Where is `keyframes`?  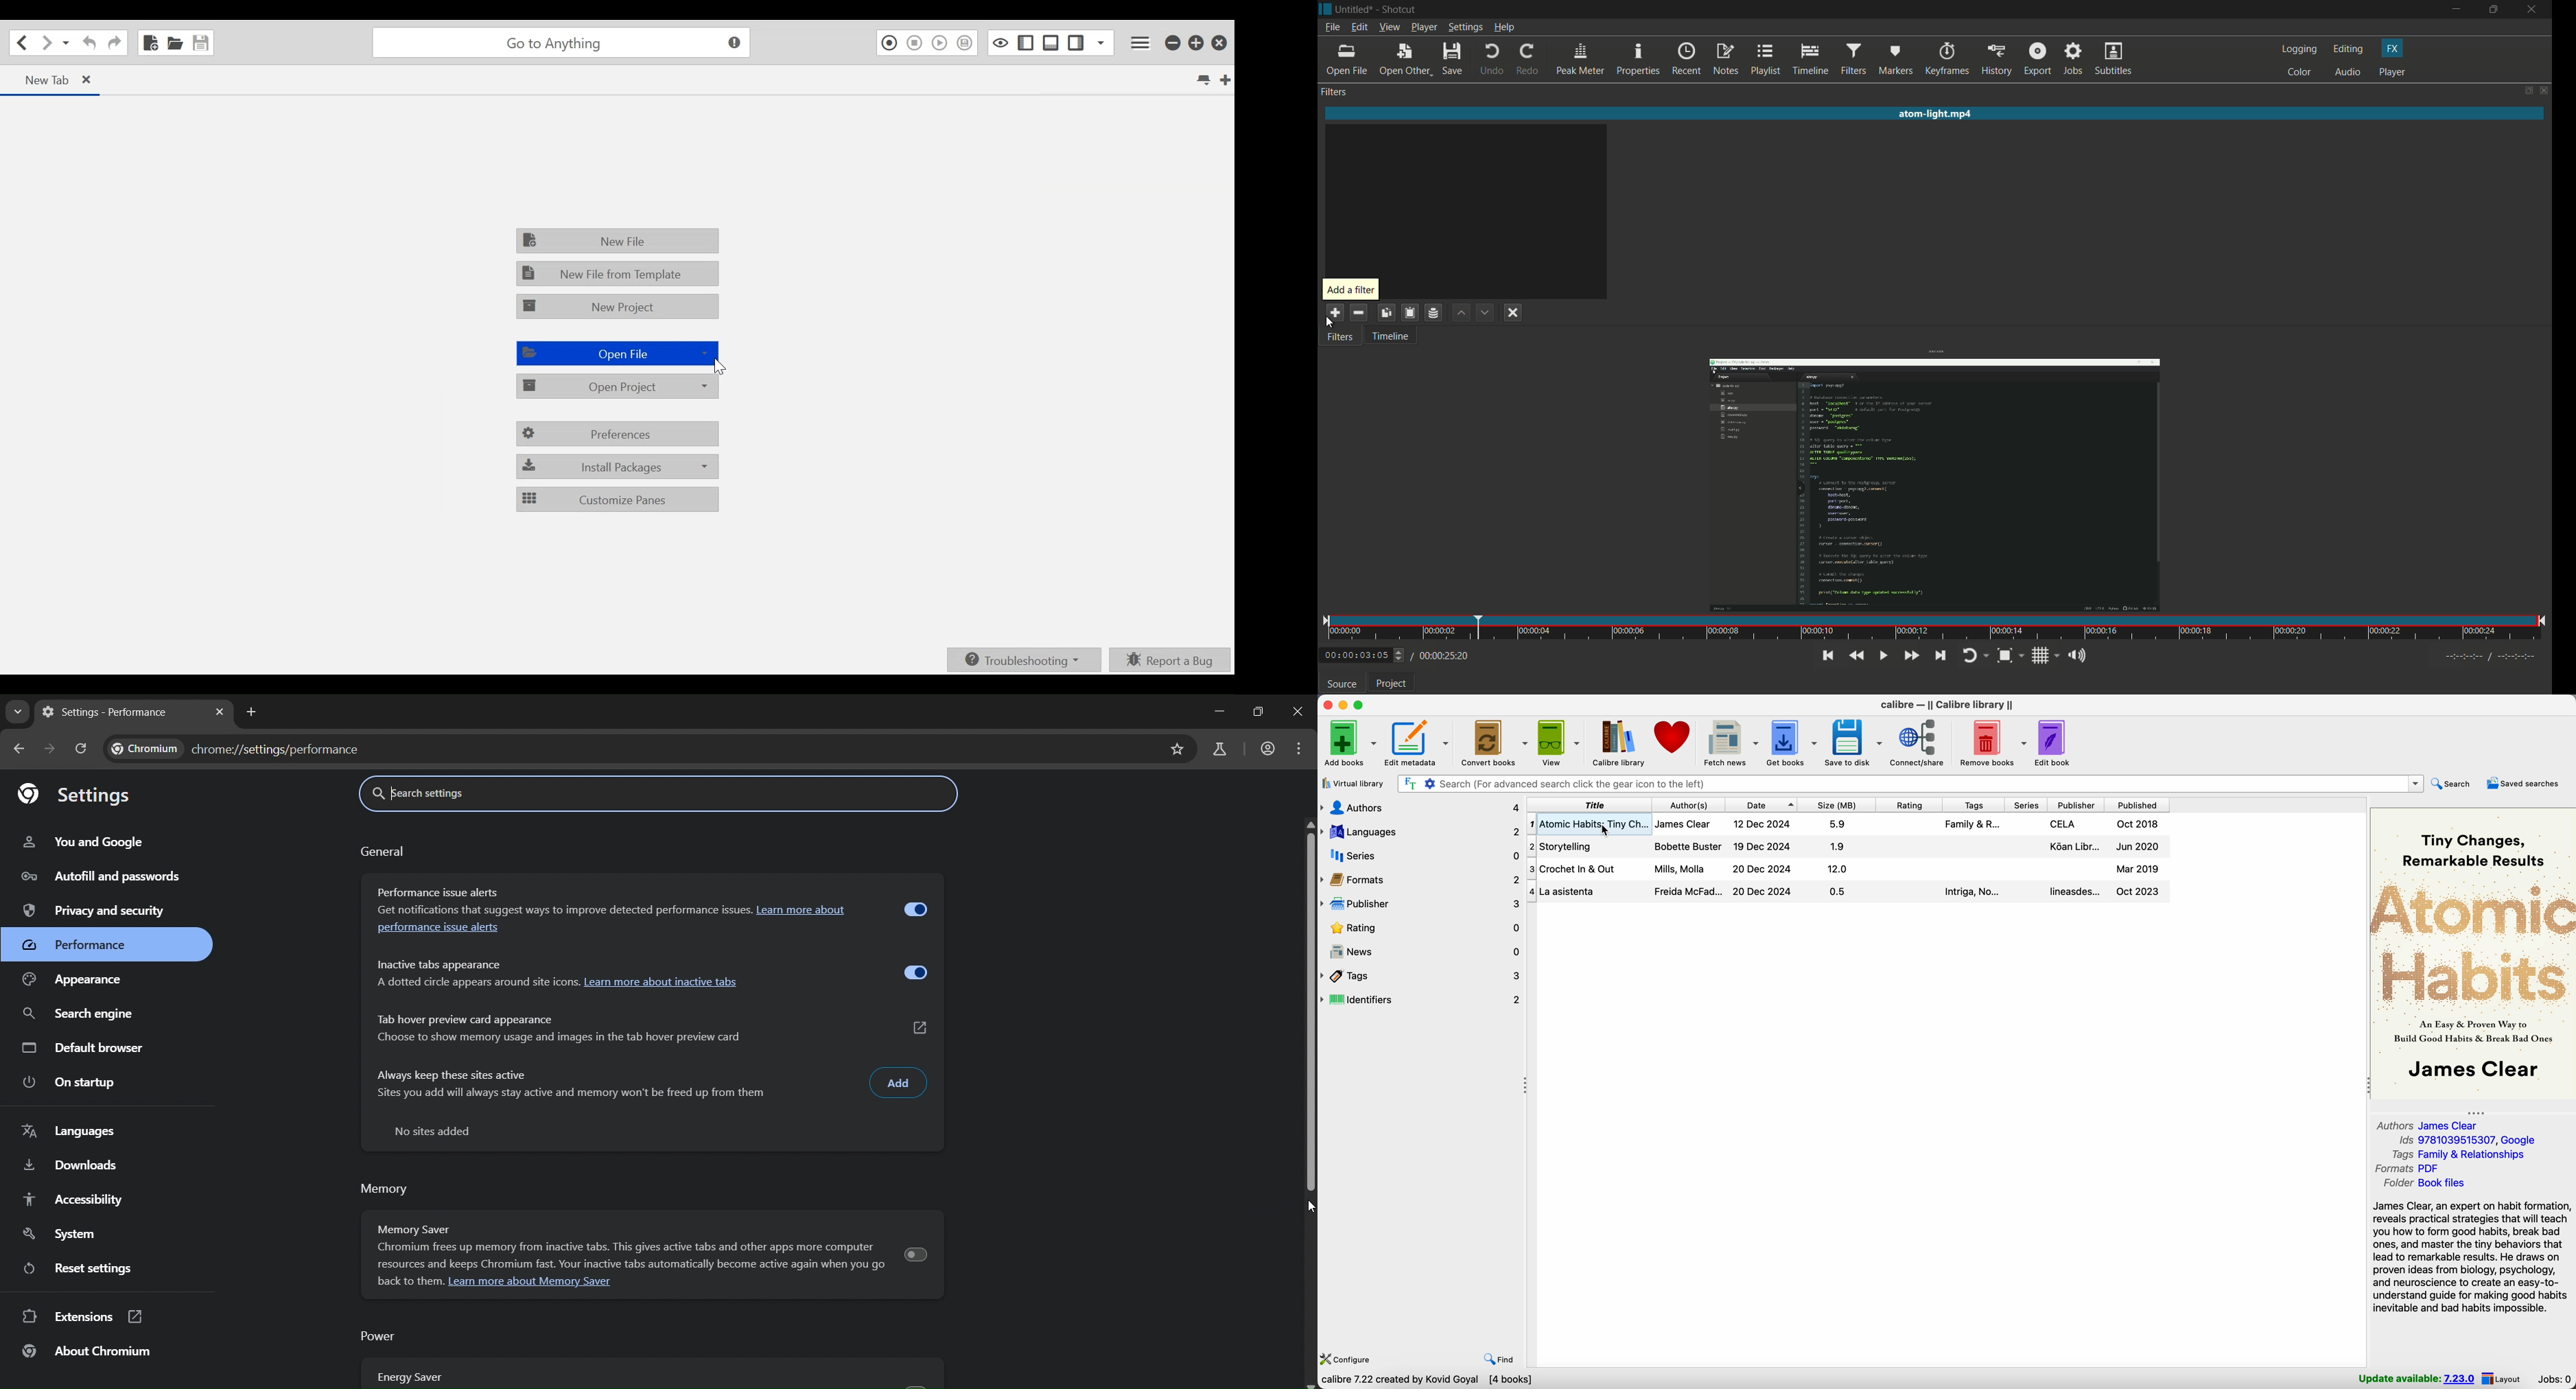
keyframes is located at coordinates (1948, 59).